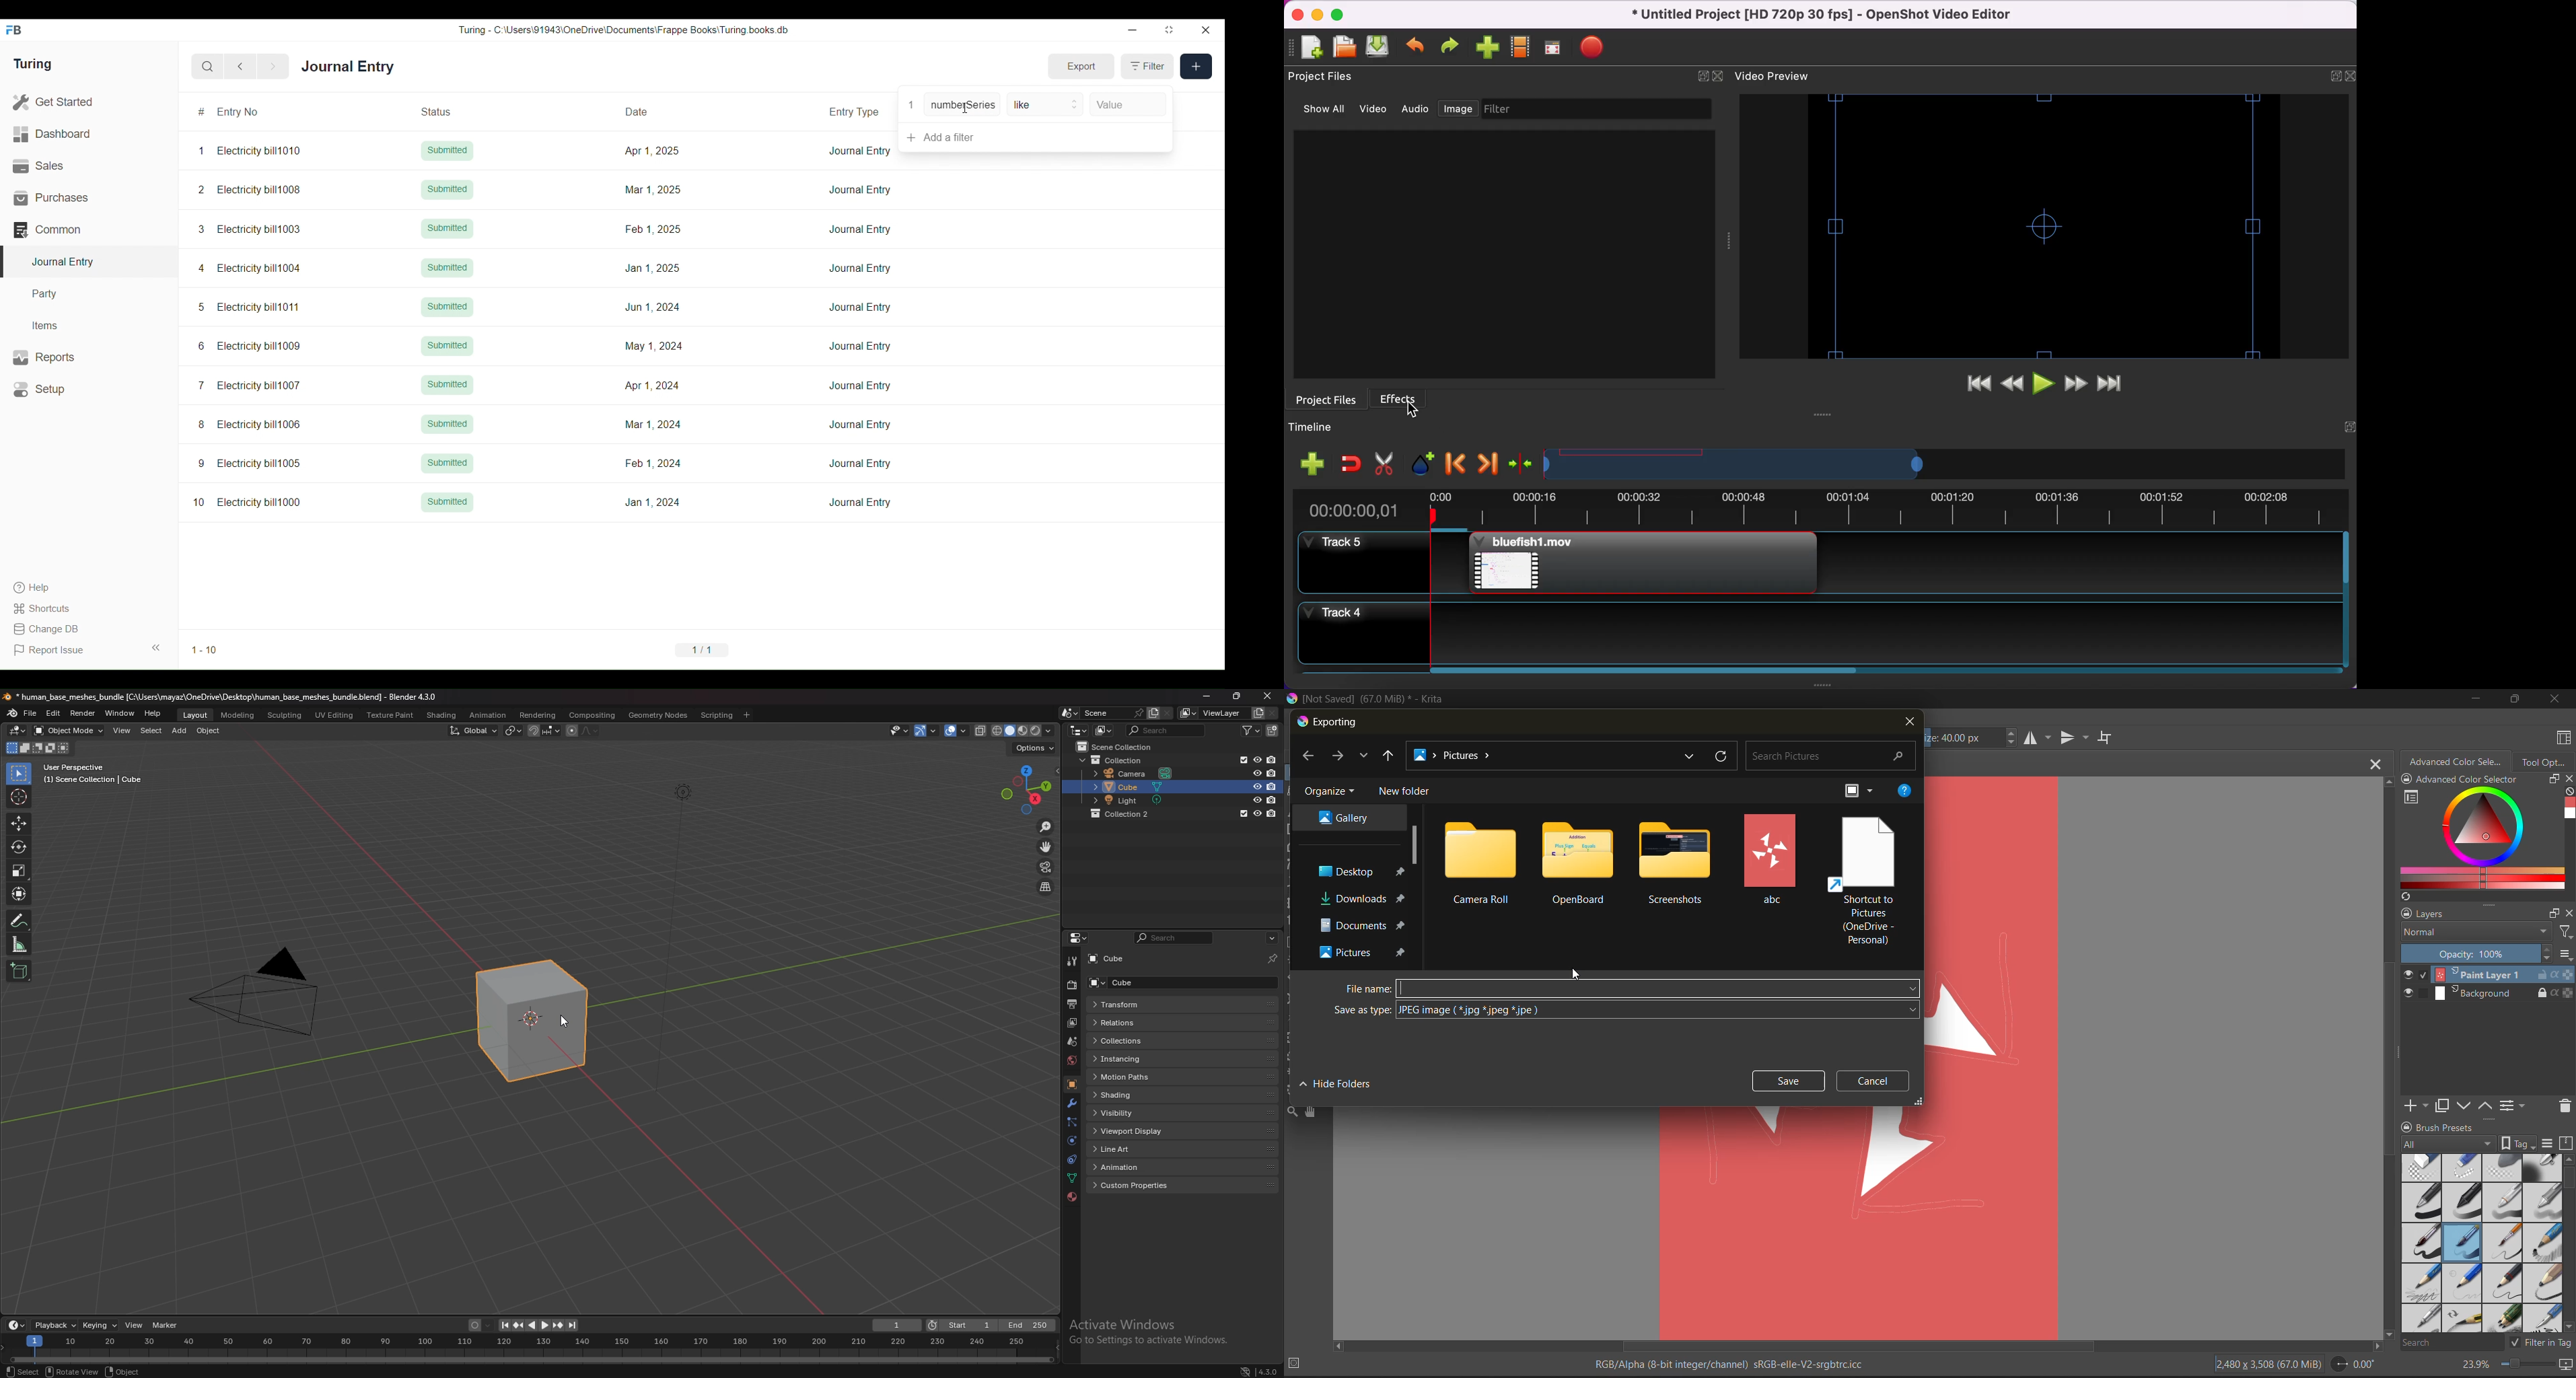  Describe the element at coordinates (2514, 698) in the screenshot. I see `maximize` at that location.